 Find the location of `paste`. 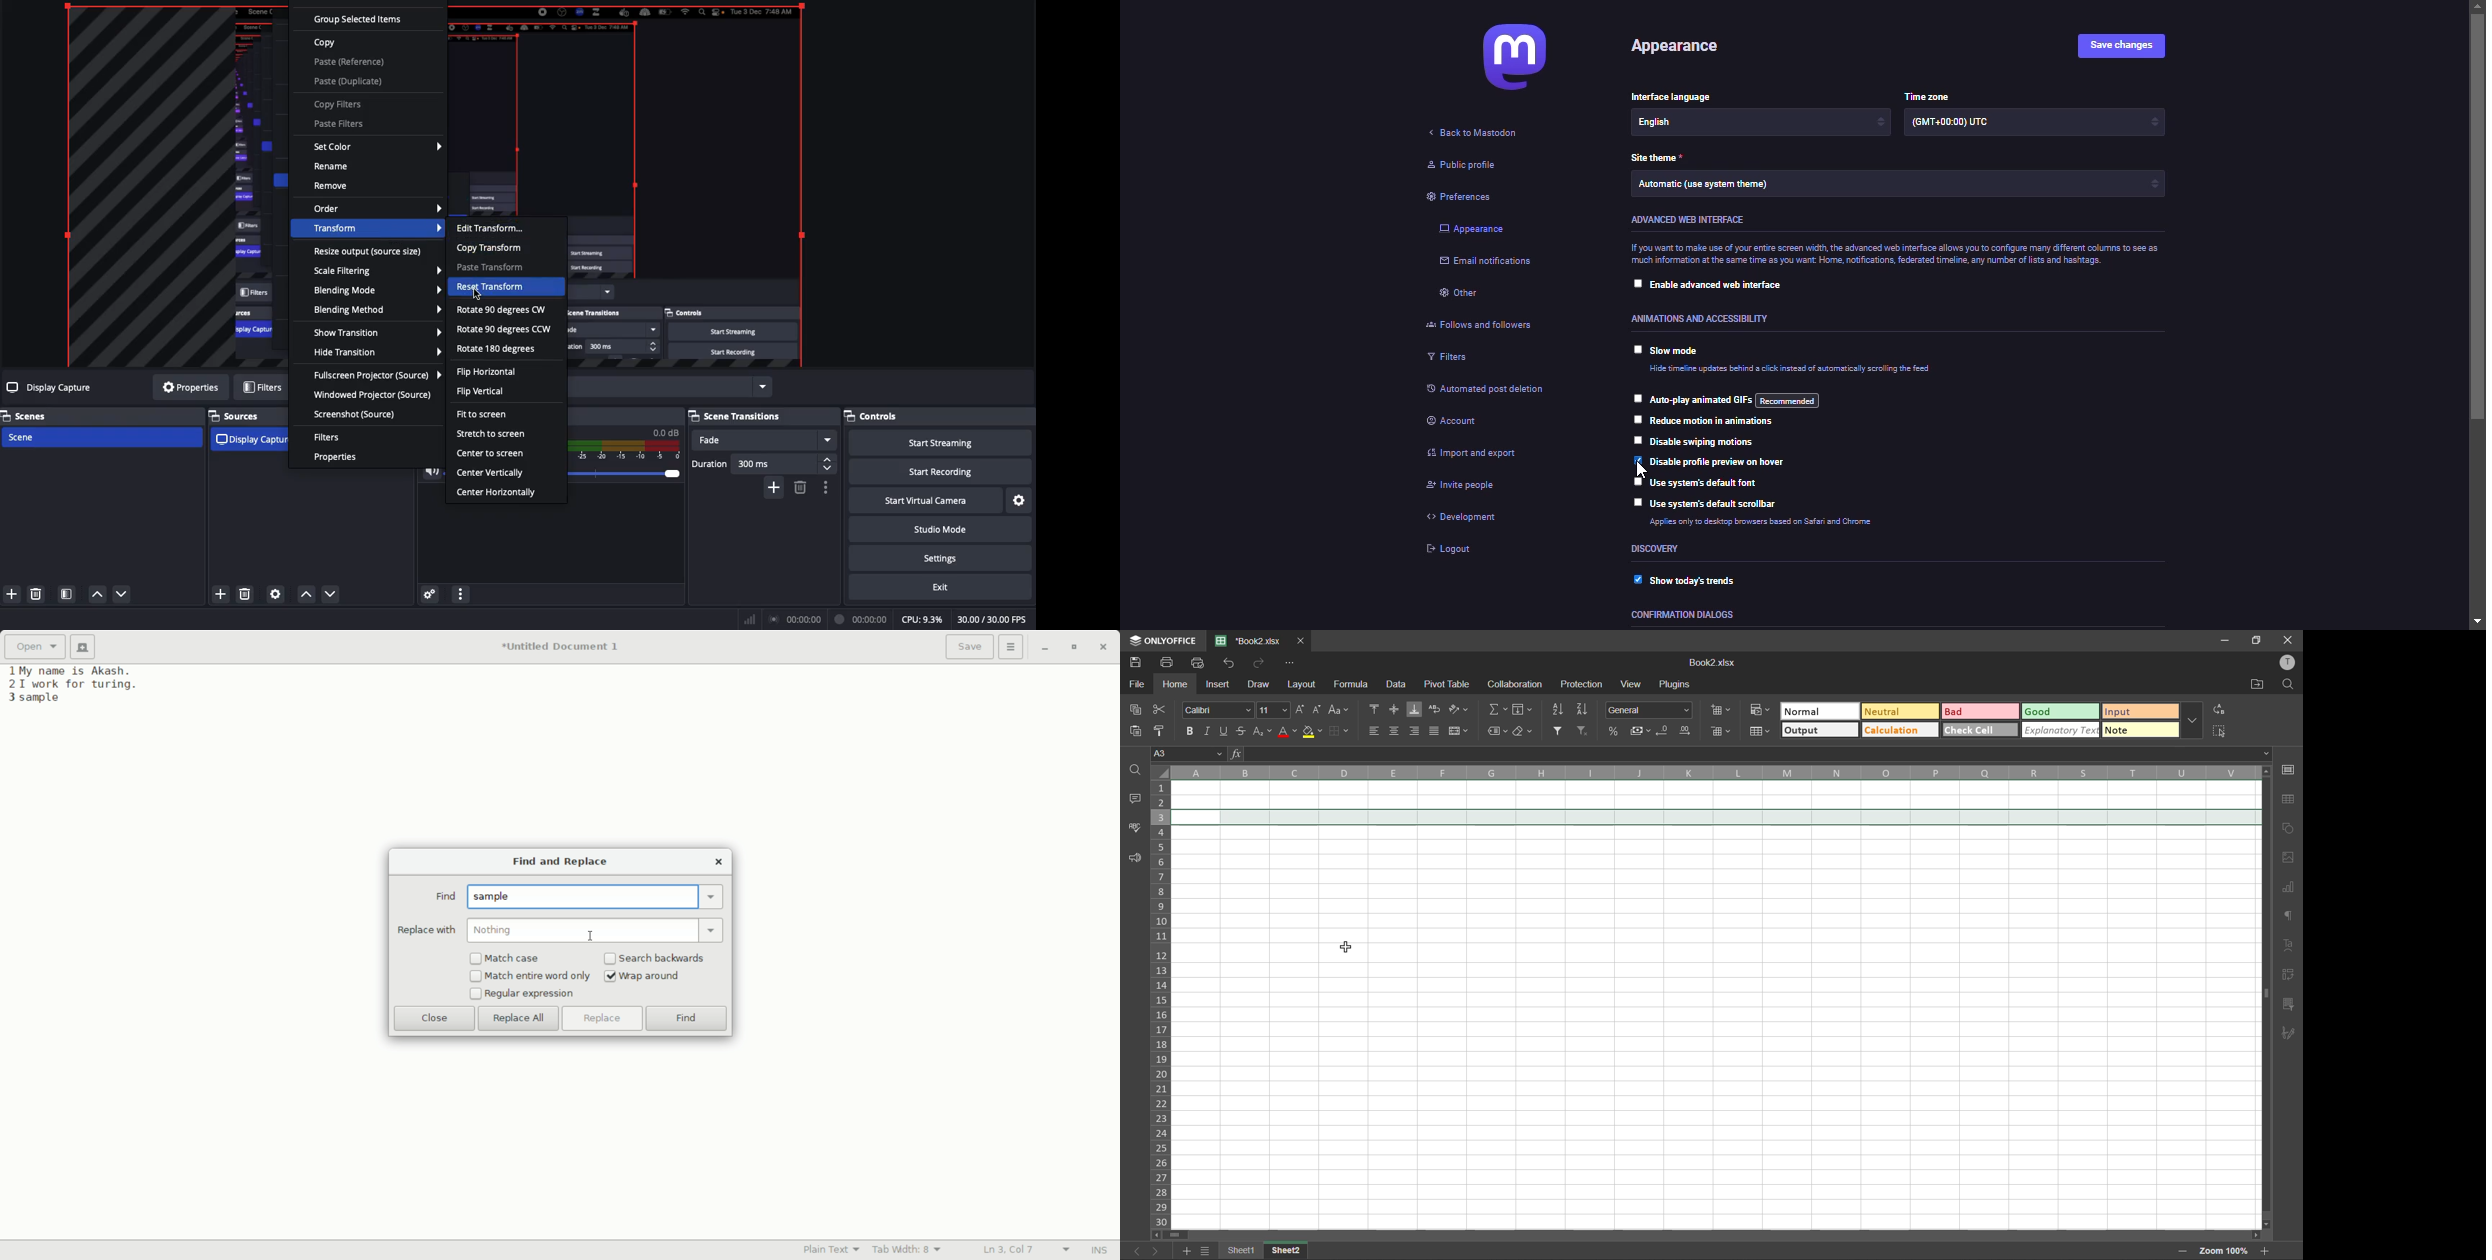

paste is located at coordinates (1137, 732).